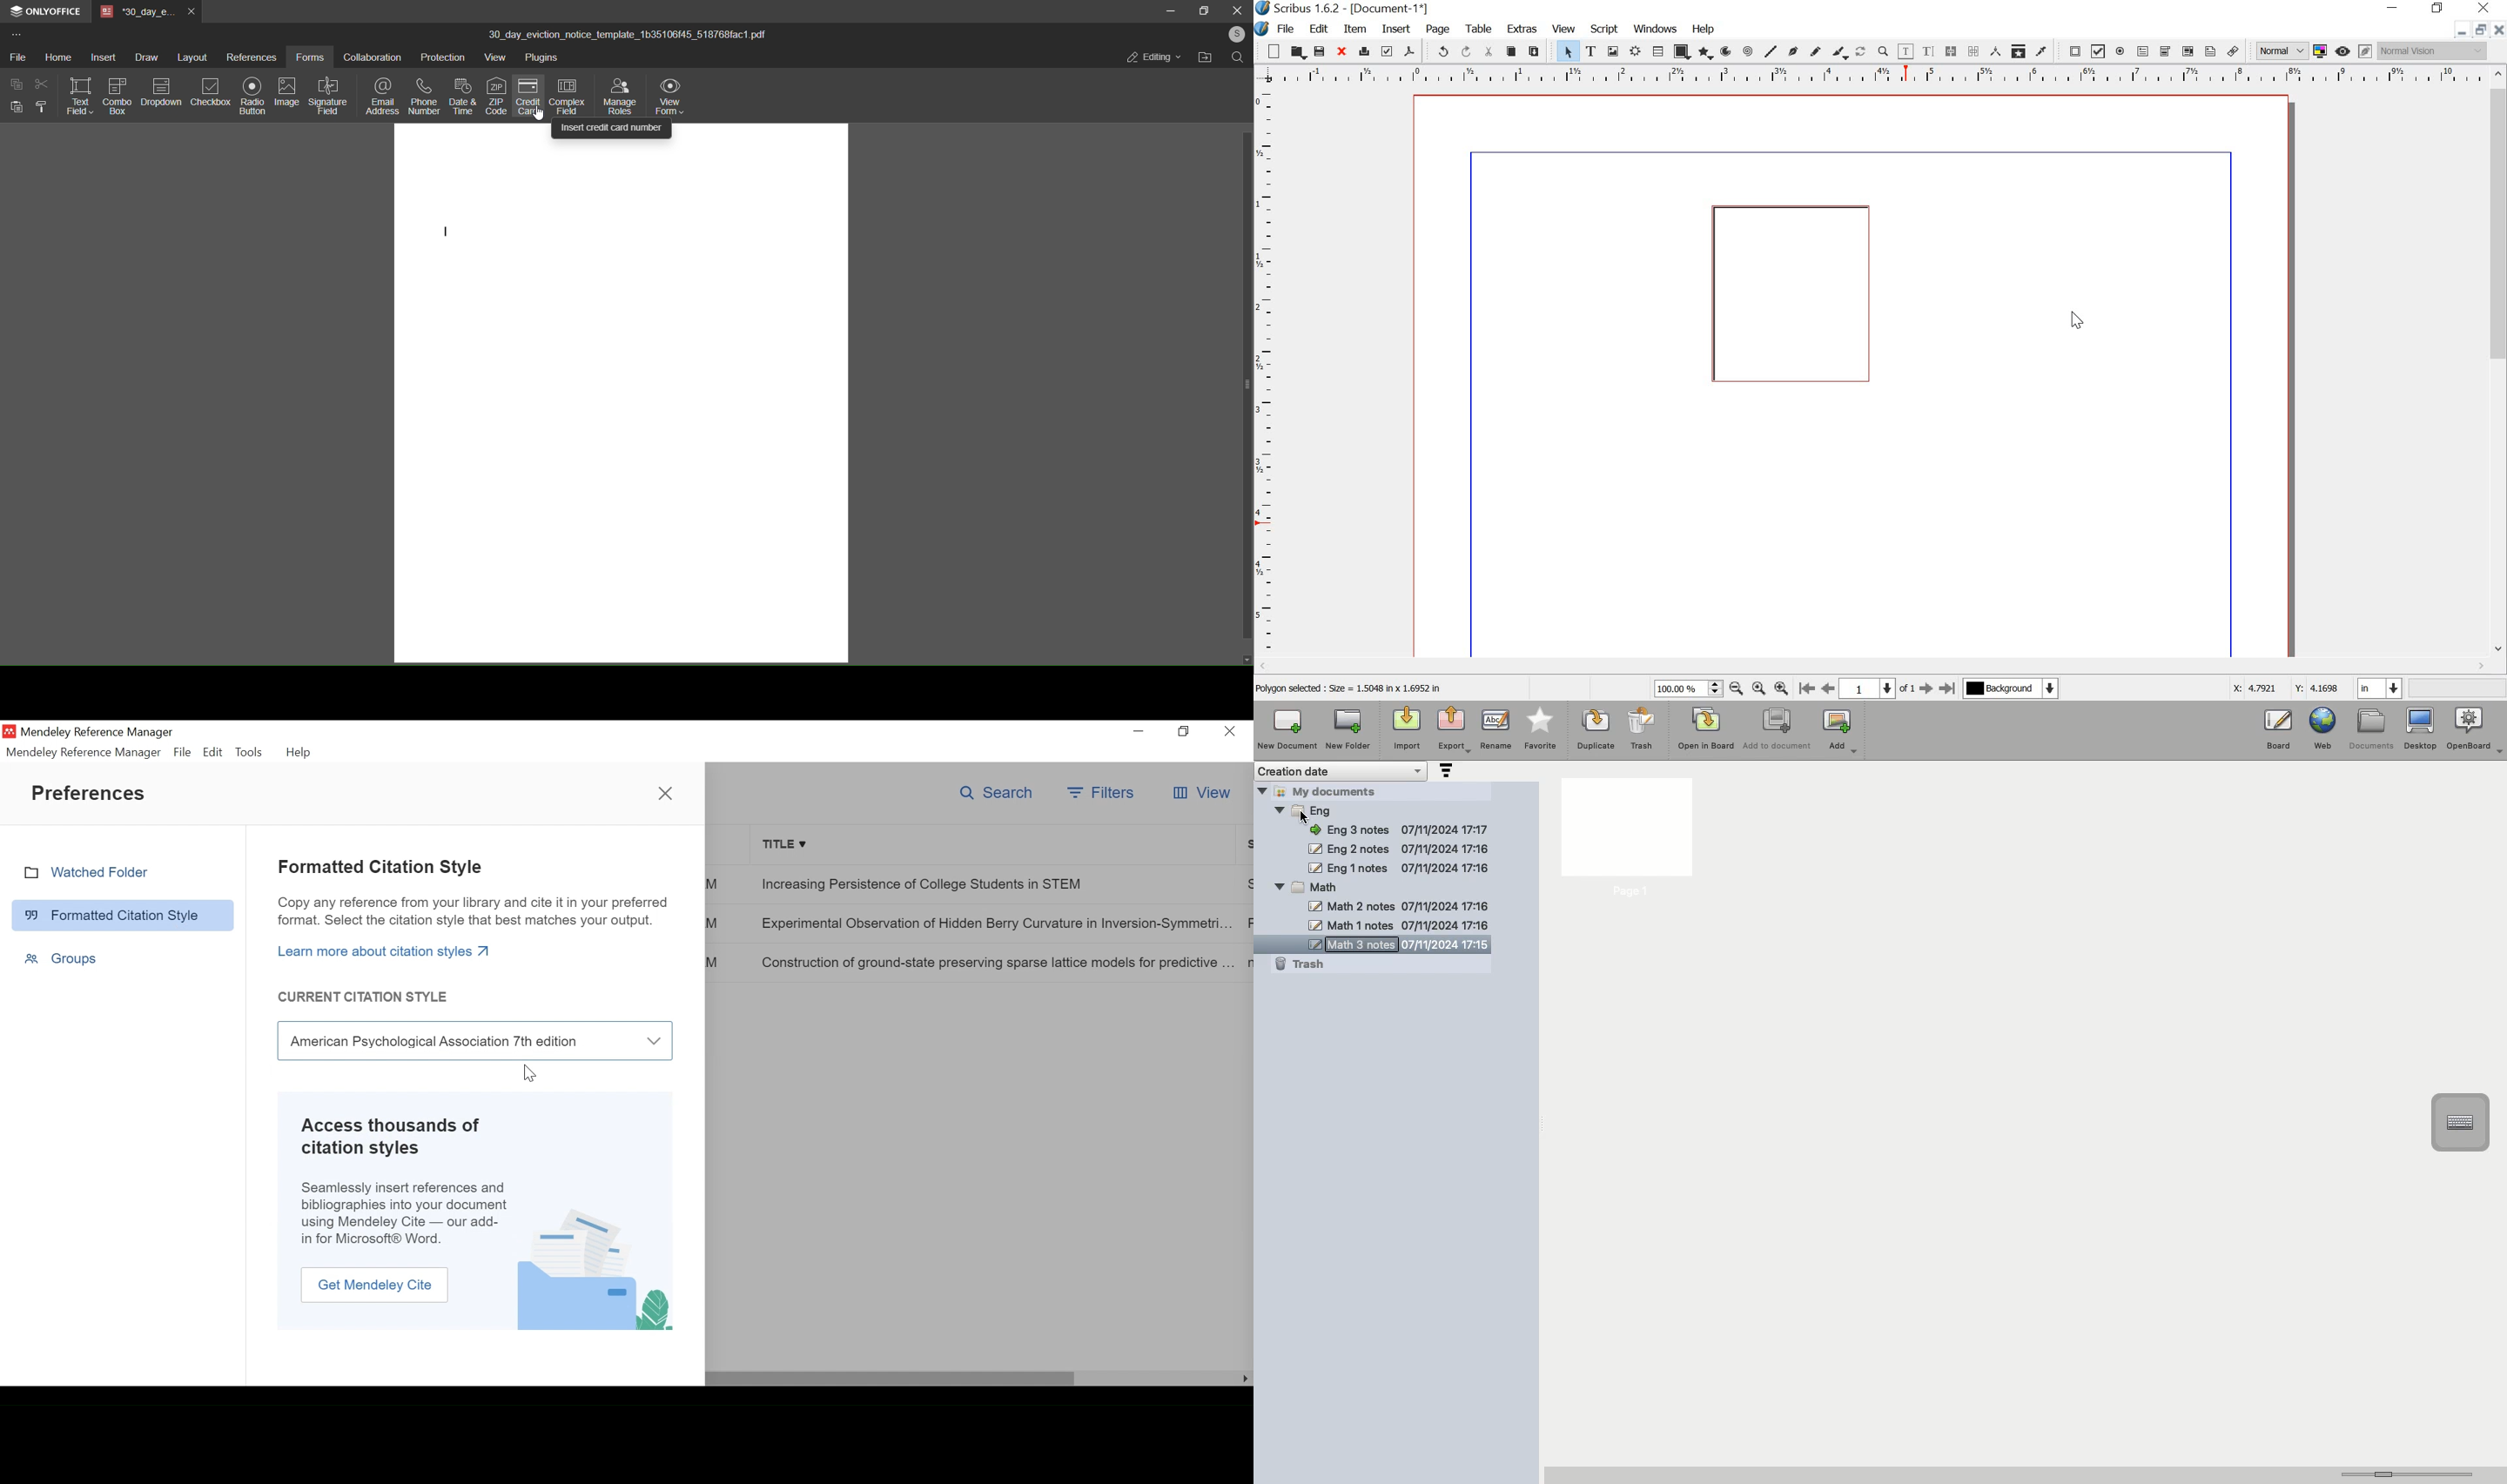 The width and height of the screenshot is (2520, 1484). I want to click on text frame, so click(1594, 52).